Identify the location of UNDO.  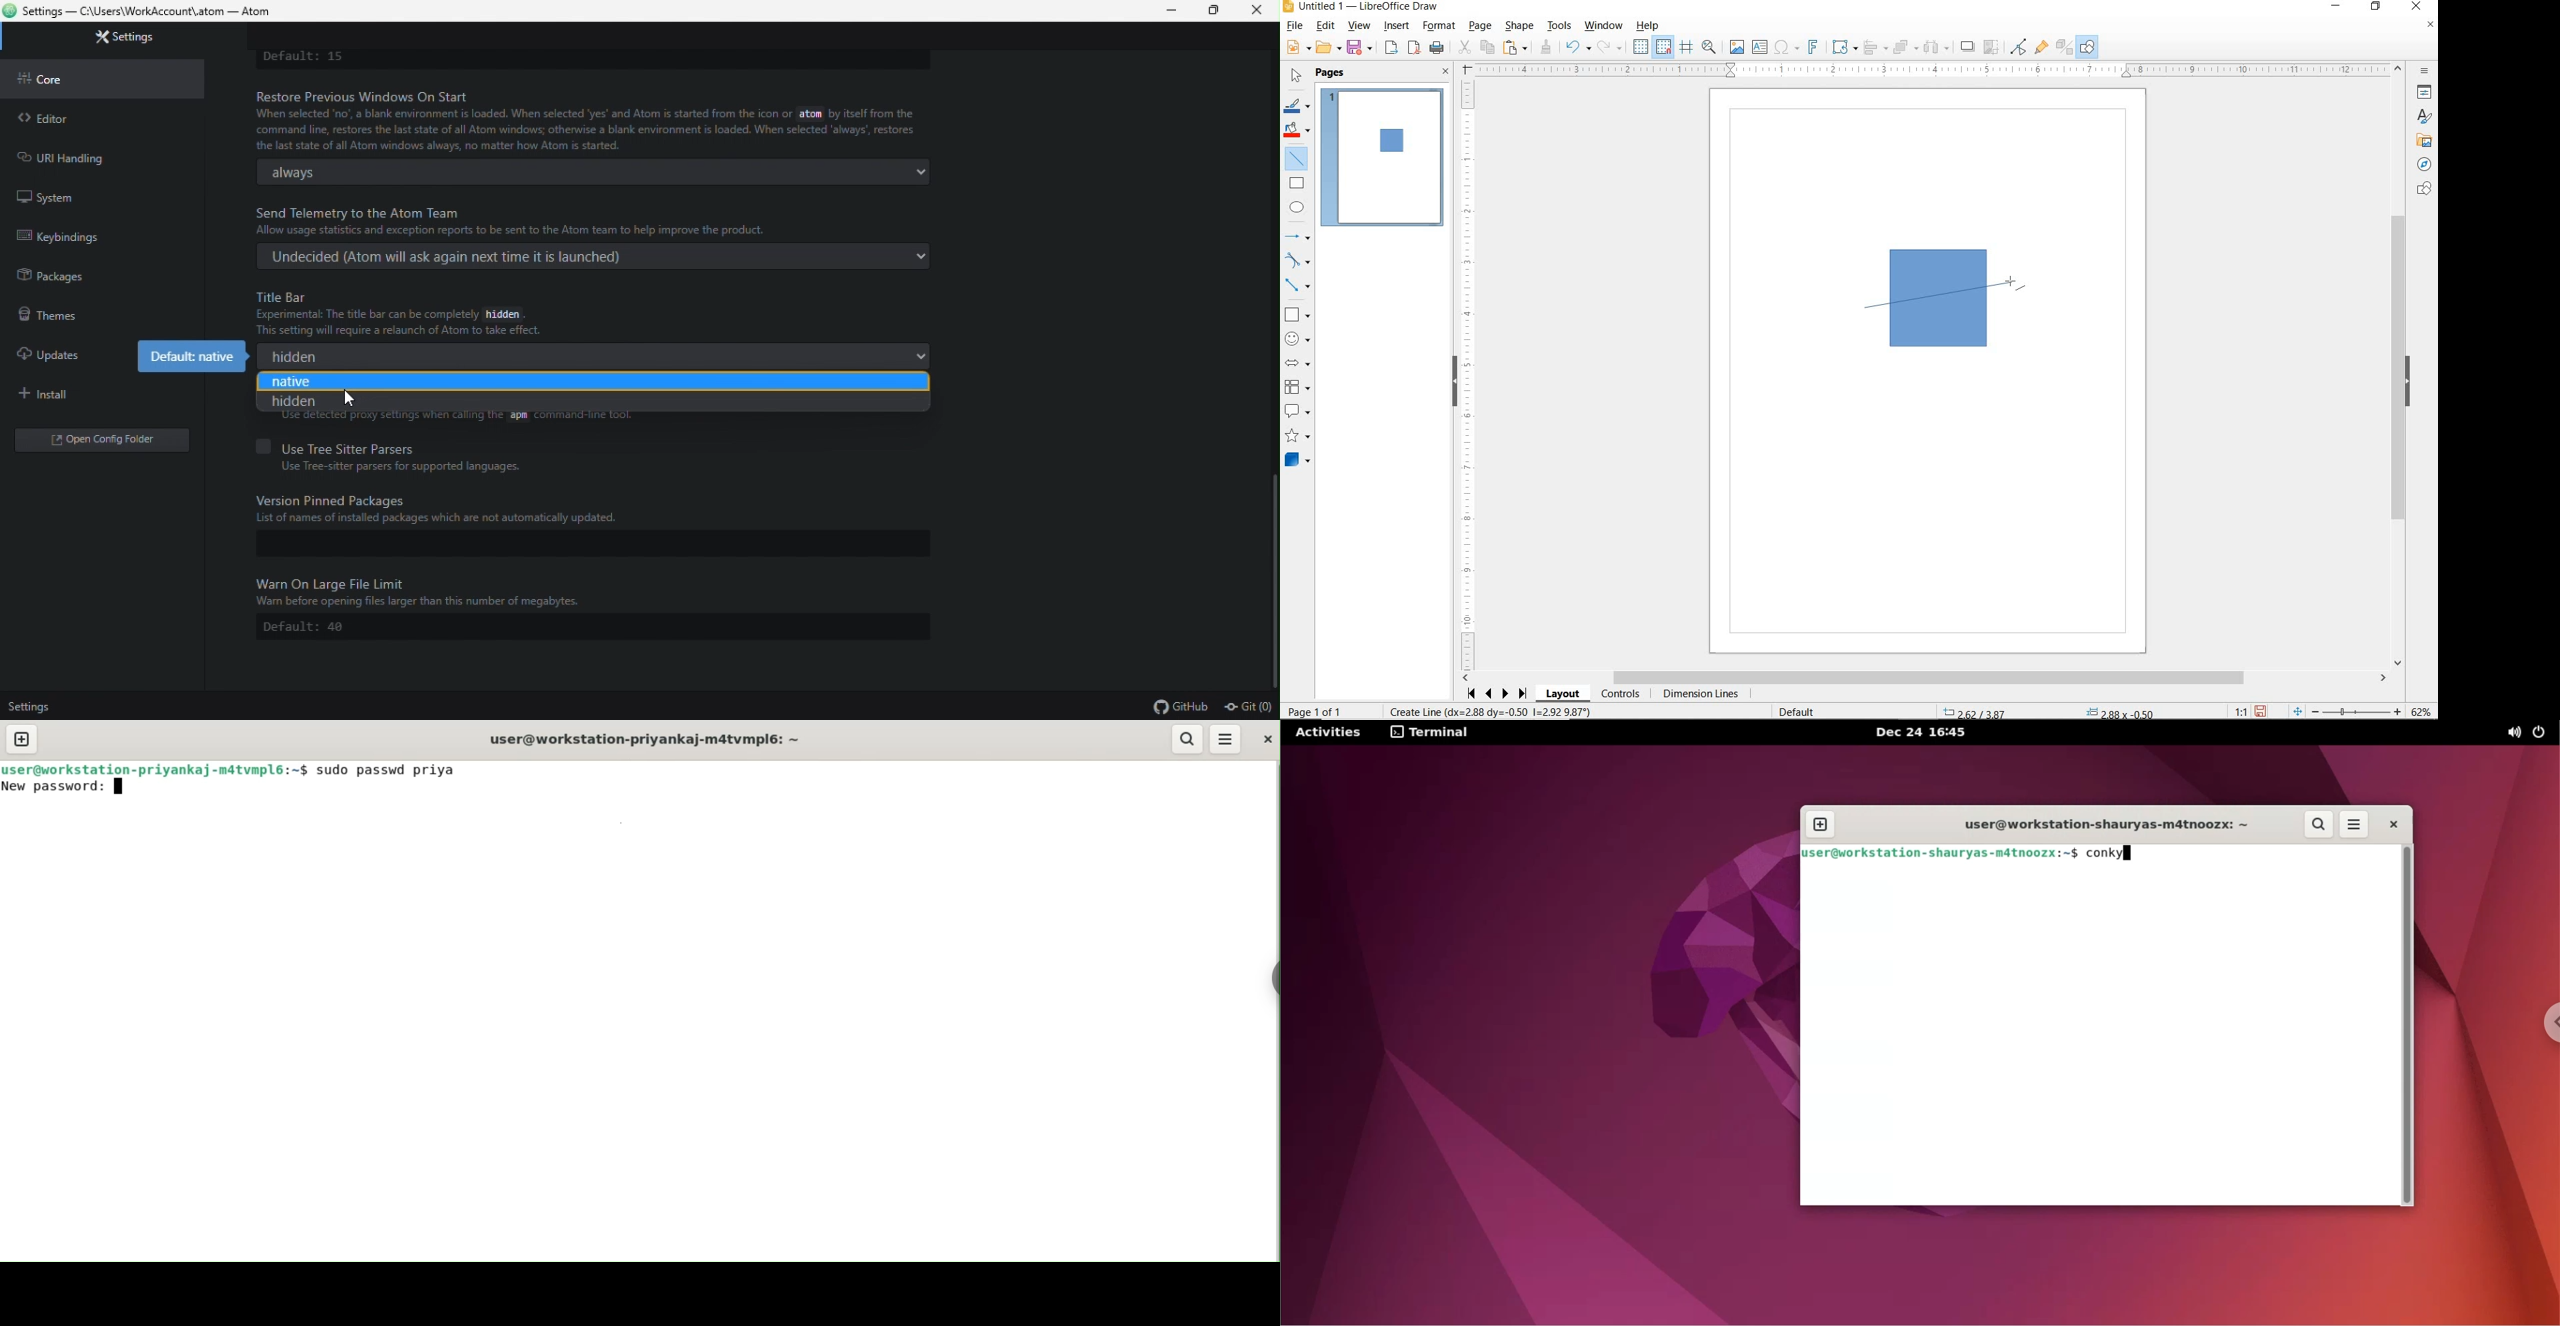
(1579, 48).